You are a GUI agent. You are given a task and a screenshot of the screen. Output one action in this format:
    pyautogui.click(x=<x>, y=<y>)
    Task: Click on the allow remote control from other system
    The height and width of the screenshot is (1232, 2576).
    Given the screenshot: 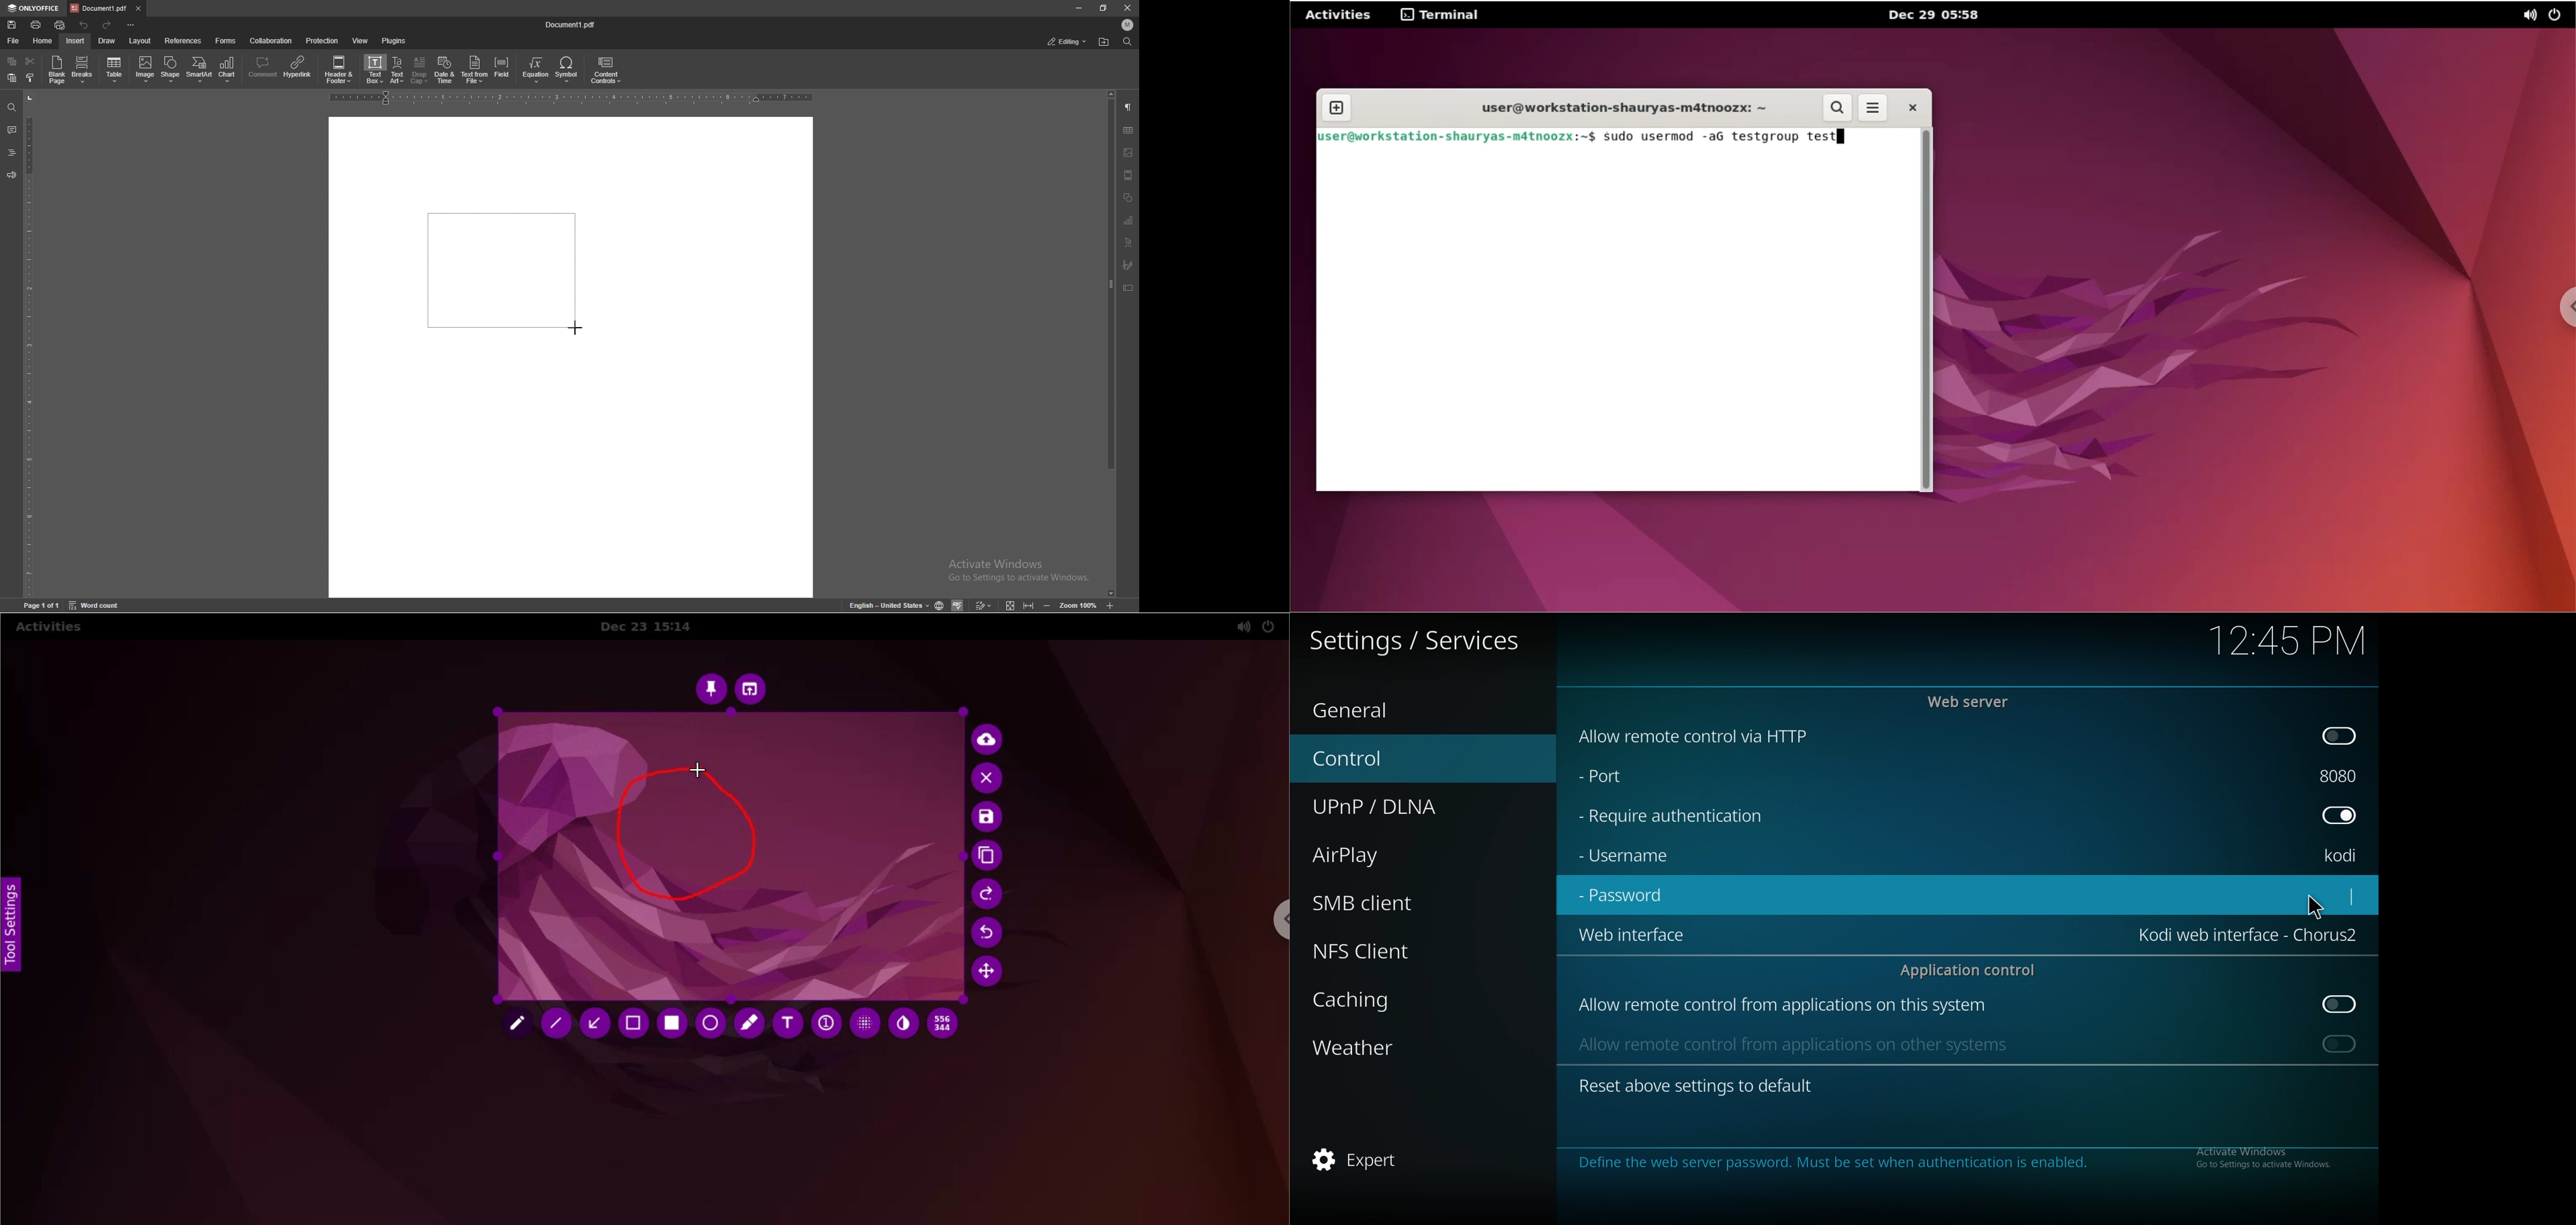 What is the action you would take?
    pyautogui.click(x=1791, y=1044)
    